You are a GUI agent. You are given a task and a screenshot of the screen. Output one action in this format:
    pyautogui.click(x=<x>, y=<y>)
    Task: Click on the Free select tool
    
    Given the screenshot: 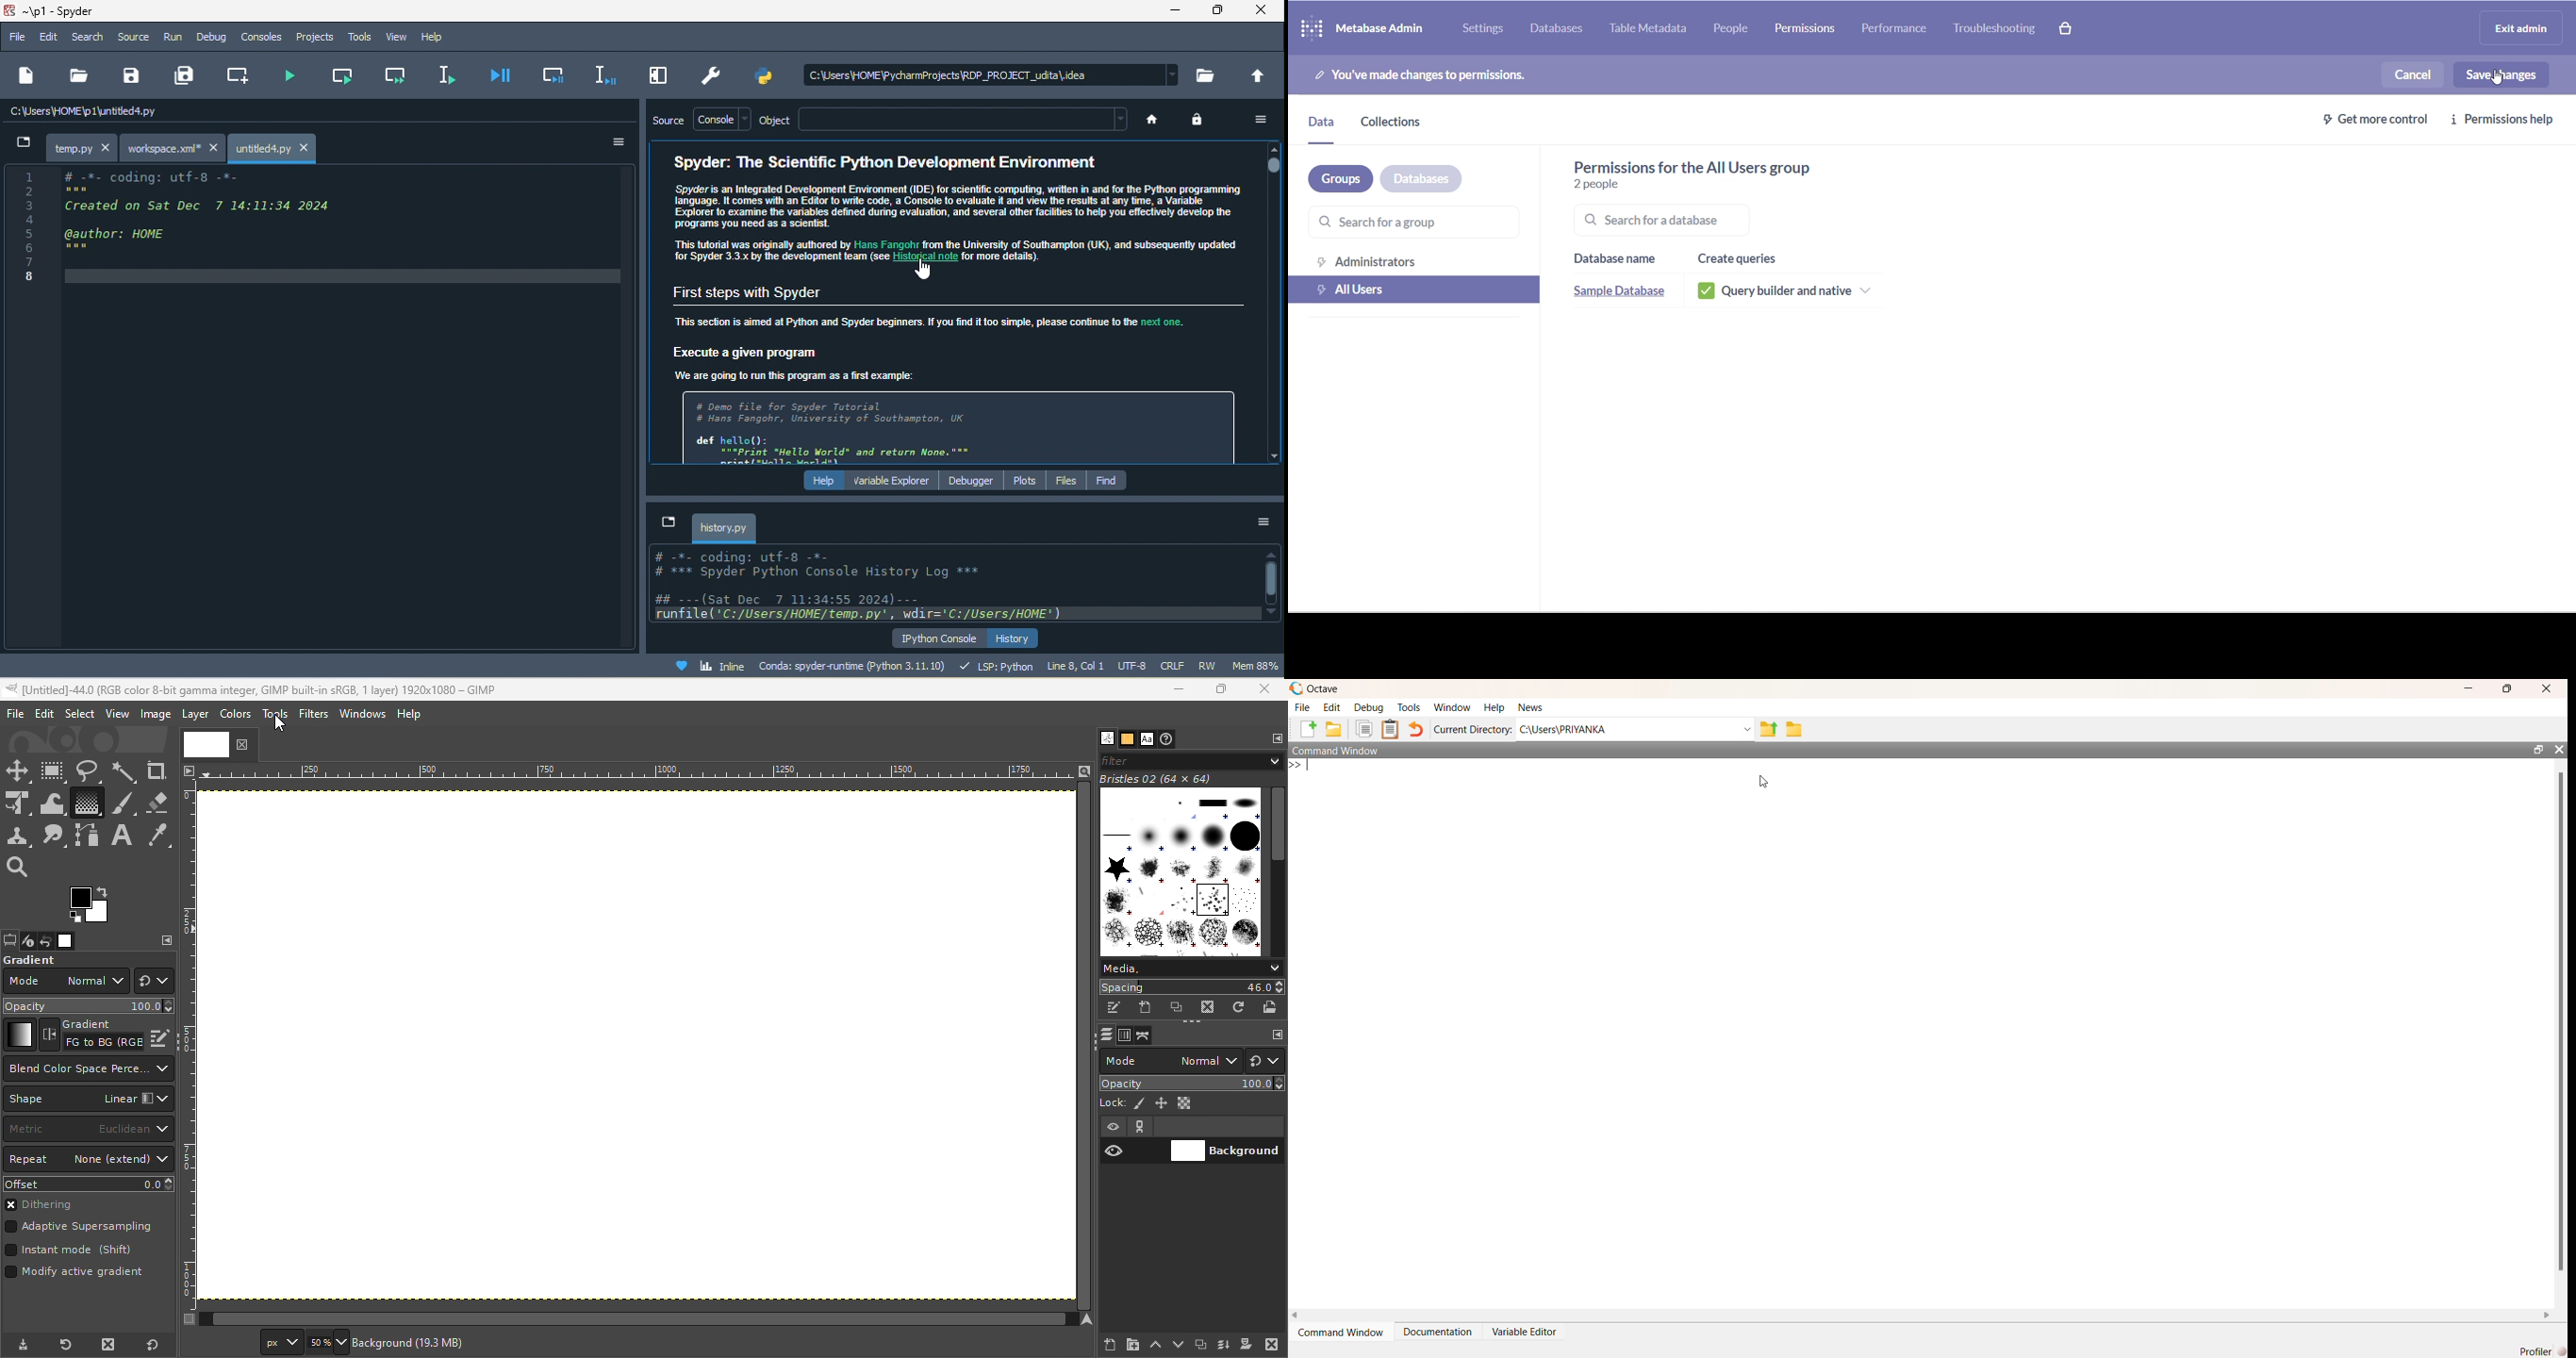 What is the action you would take?
    pyautogui.click(x=87, y=770)
    